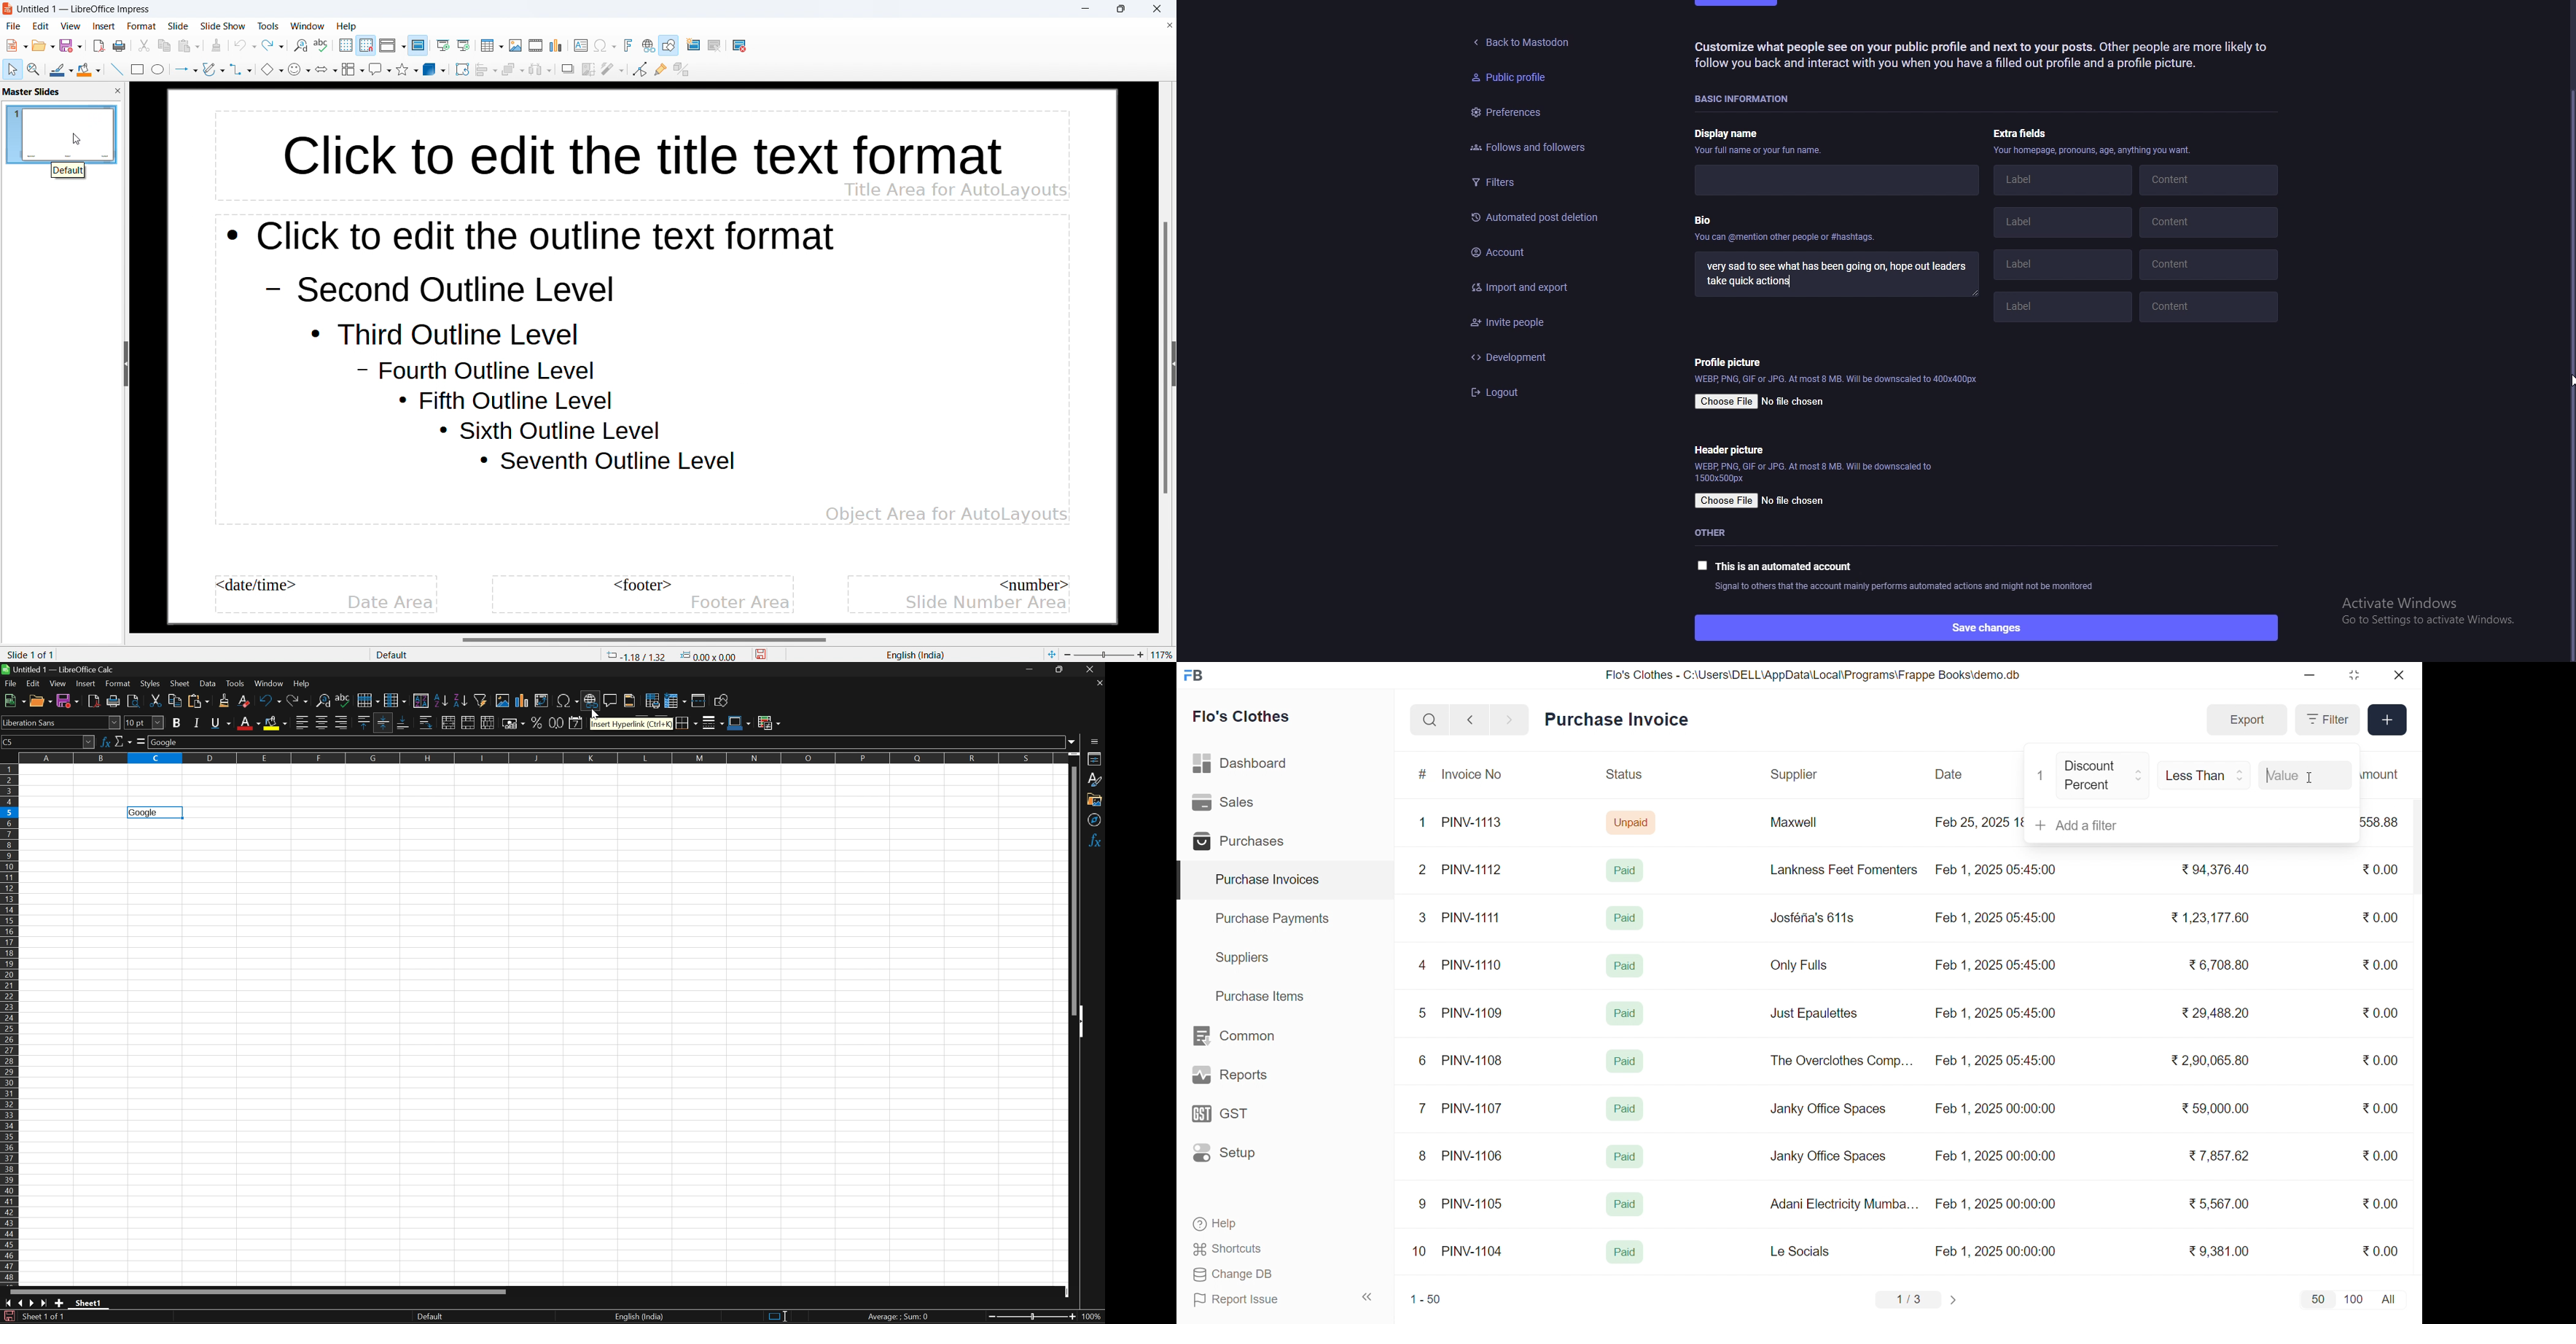 The width and height of the screenshot is (2576, 1344). I want to click on export directly as pdf, so click(99, 47).